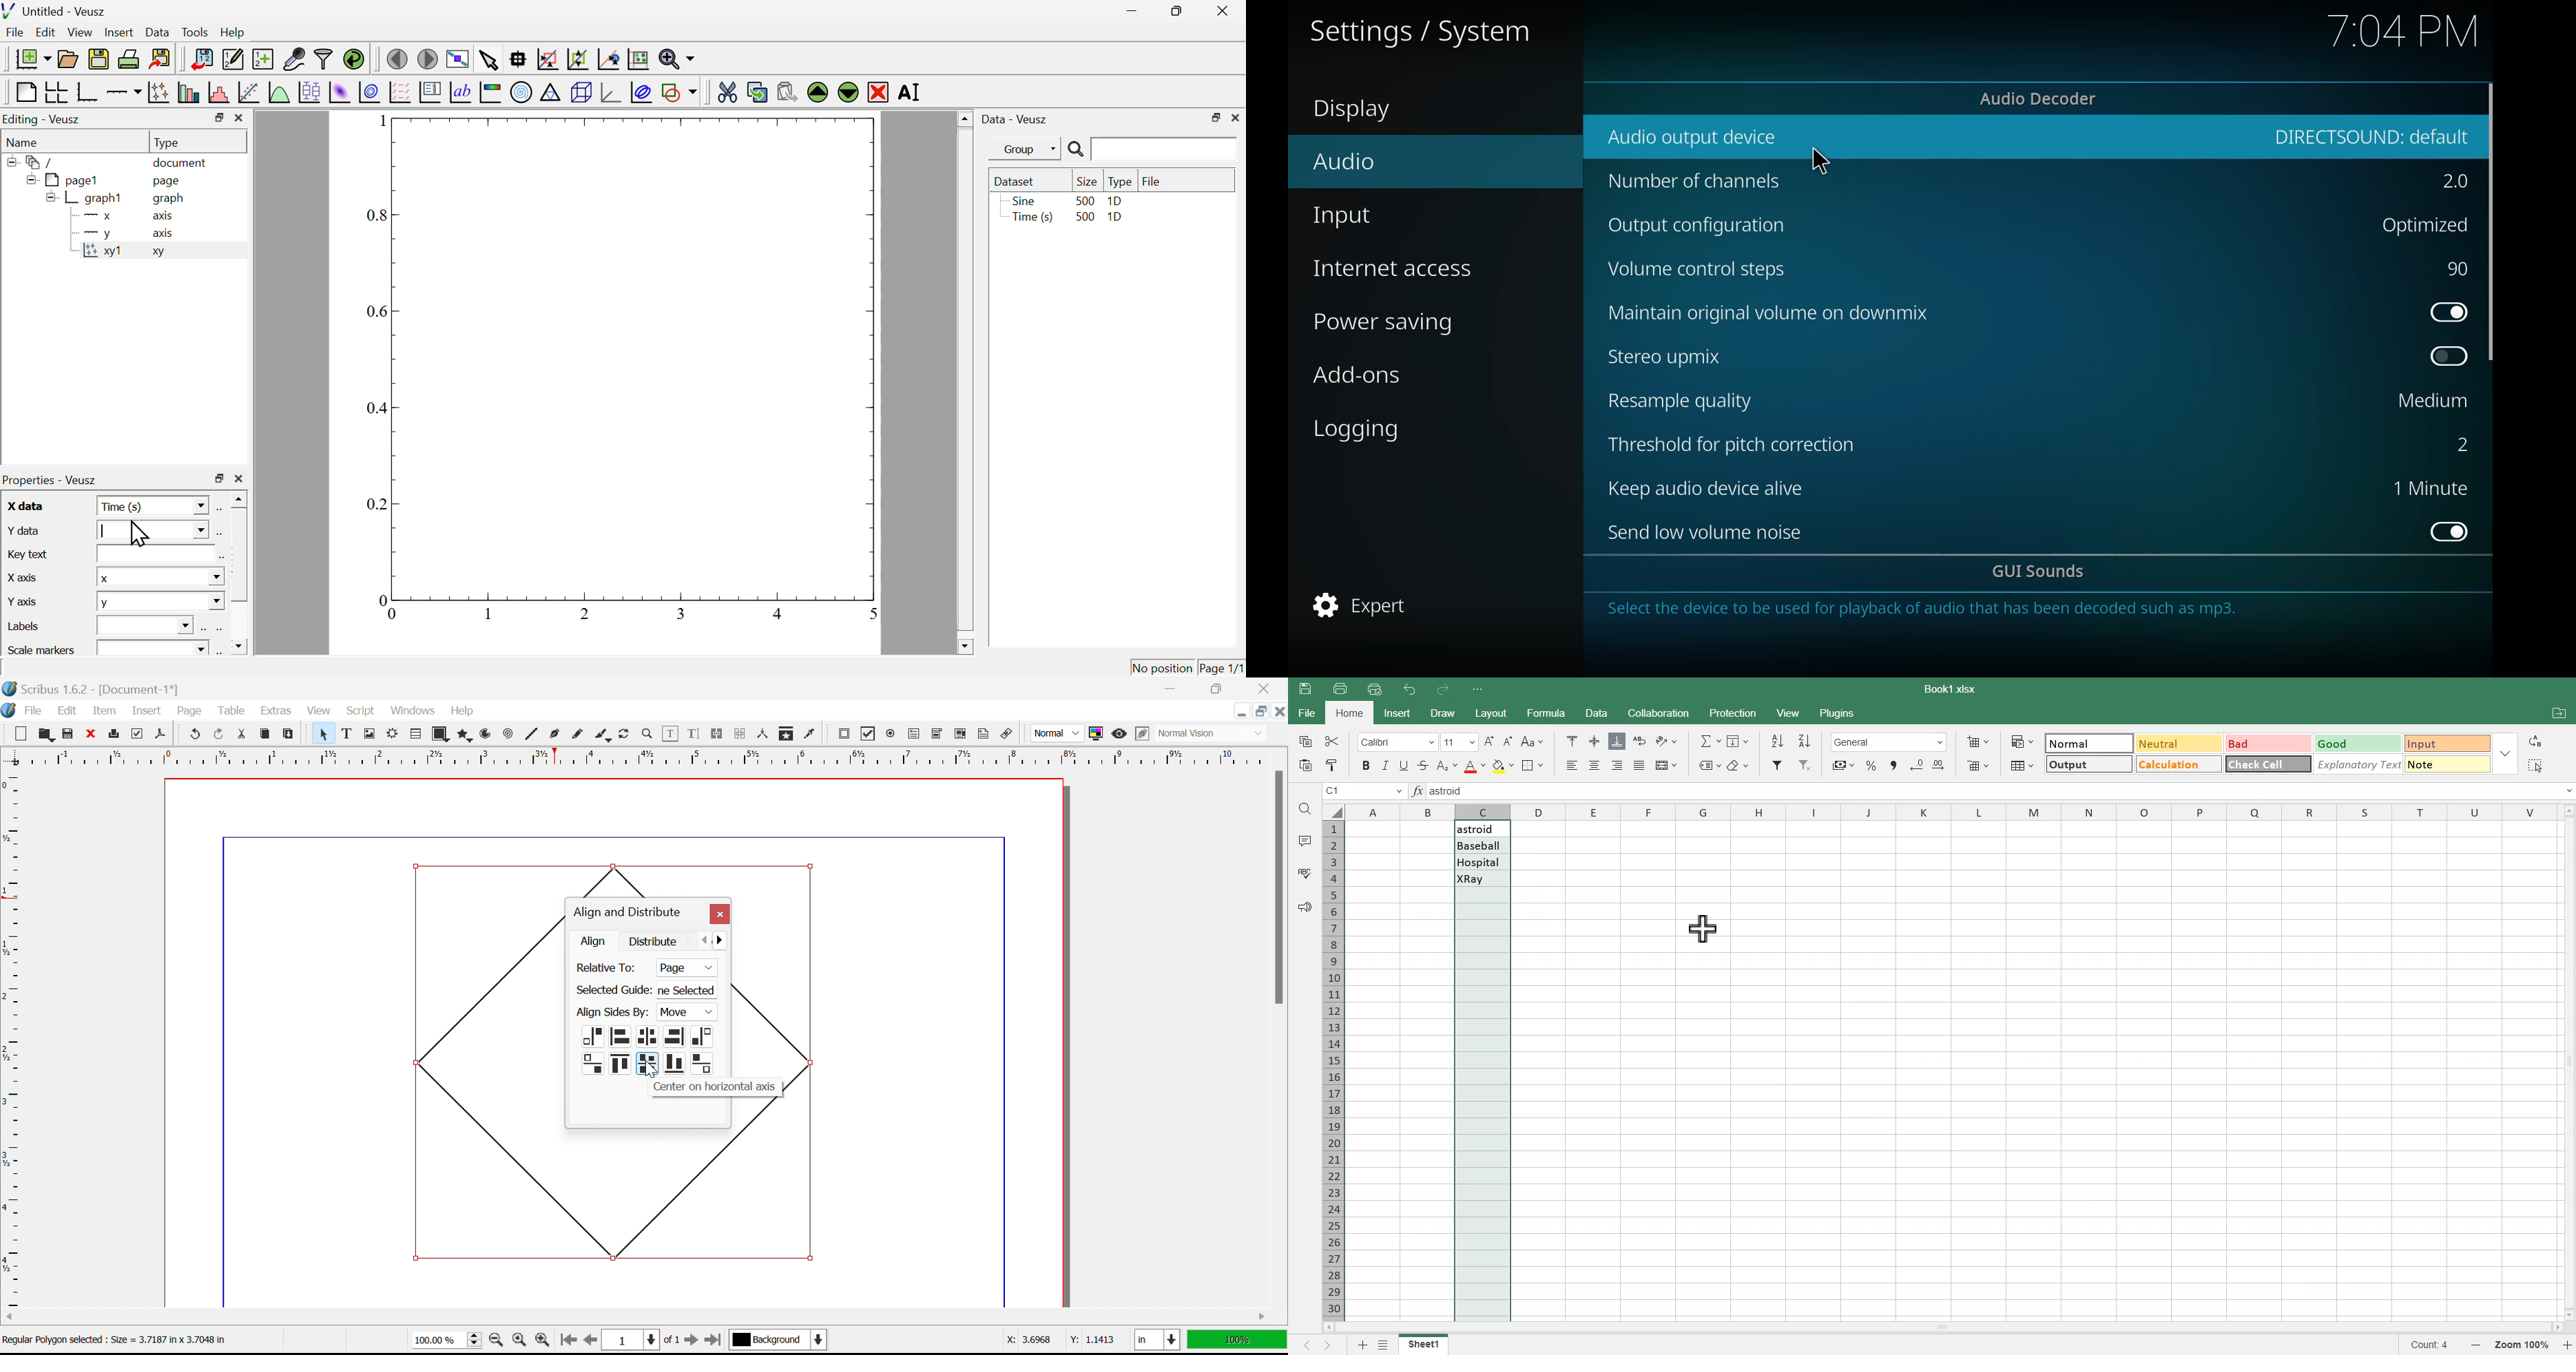  Describe the element at coordinates (430, 94) in the screenshot. I see `plot key` at that location.